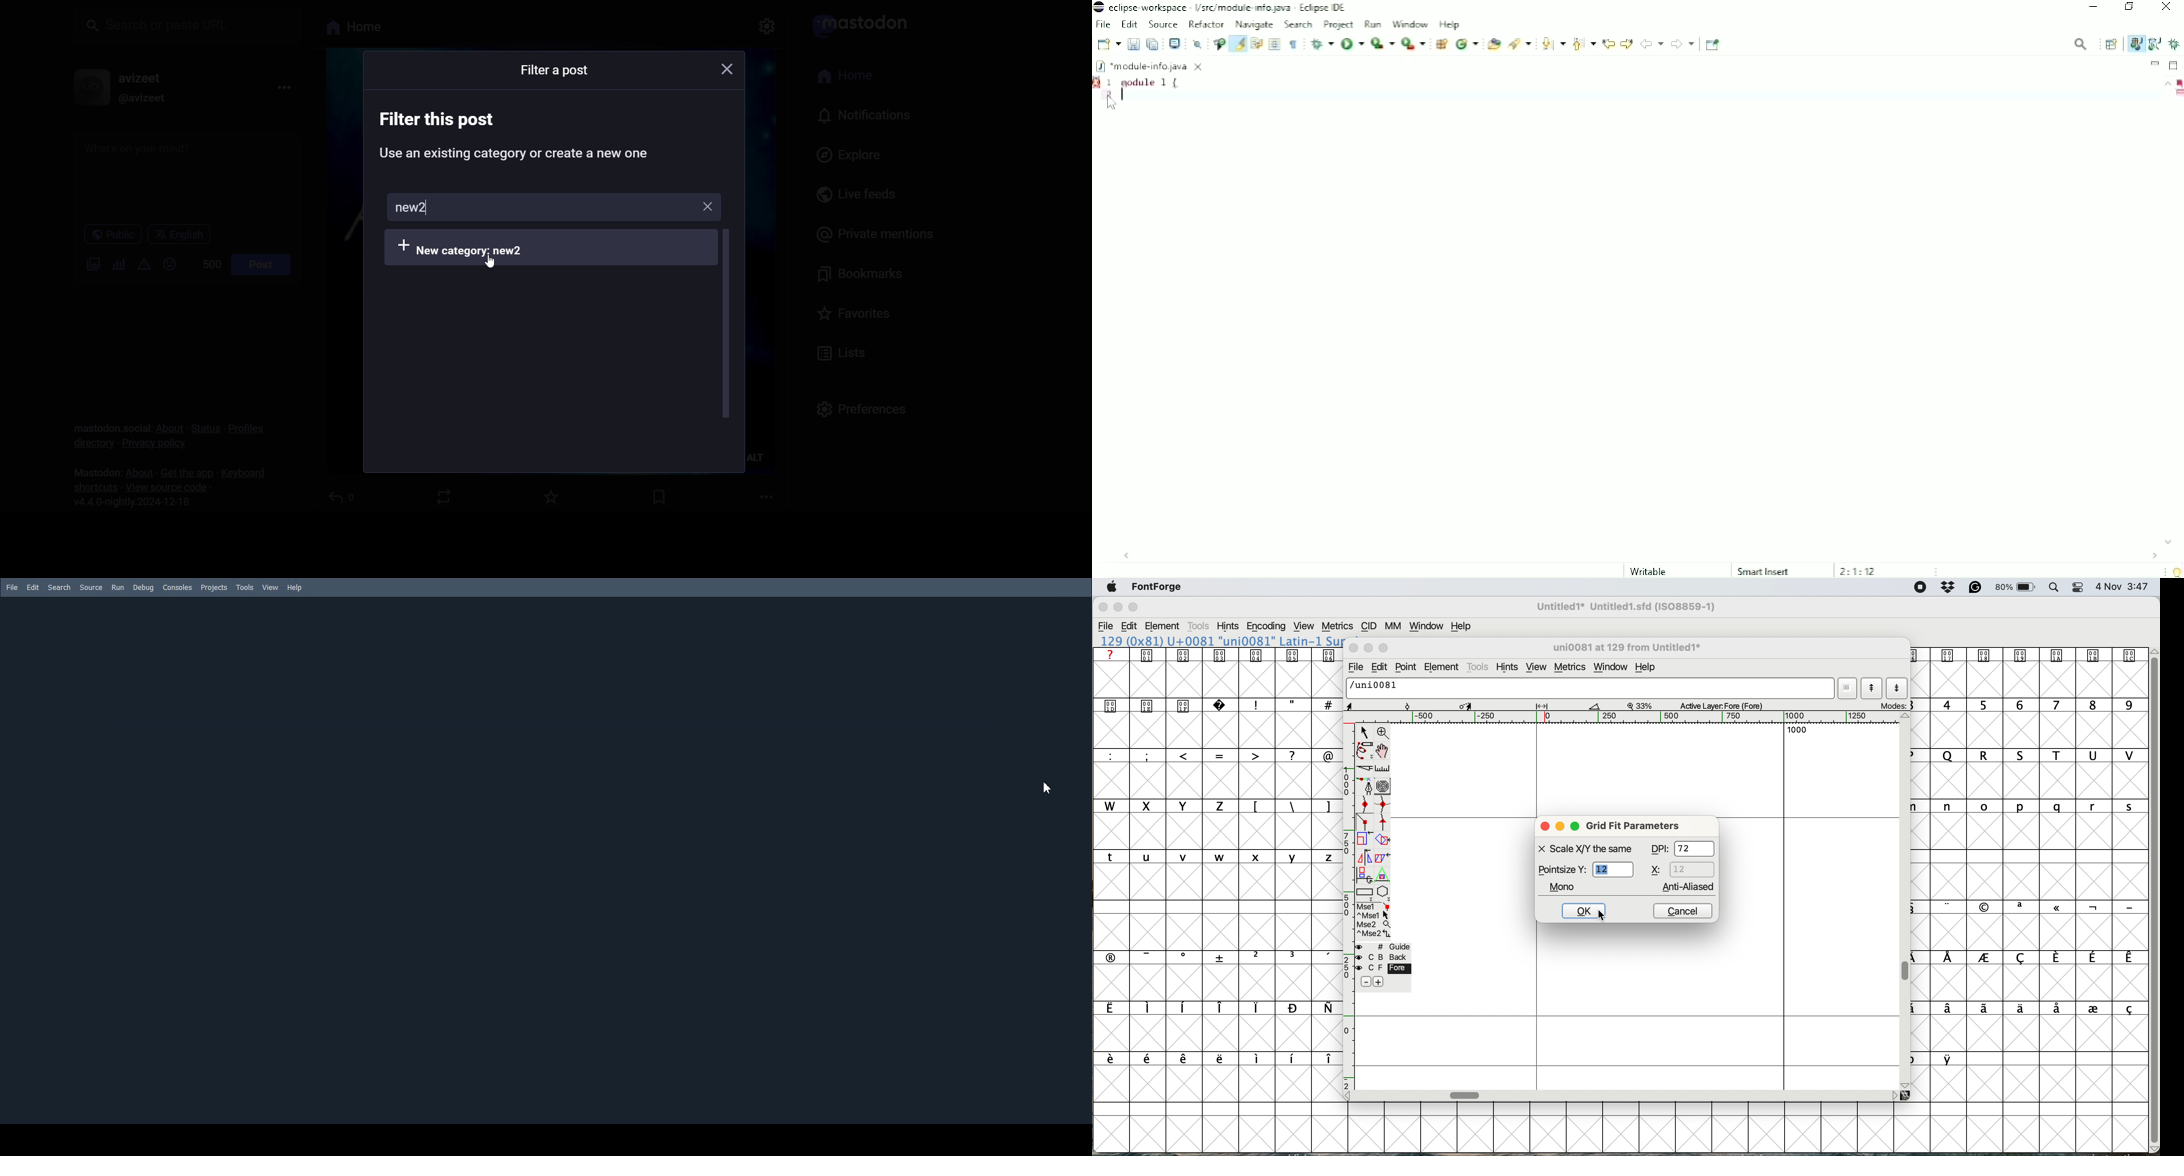 The height and width of the screenshot is (1176, 2184). Describe the element at coordinates (1364, 750) in the screenshot. I see `draw freehand curve` at that location.